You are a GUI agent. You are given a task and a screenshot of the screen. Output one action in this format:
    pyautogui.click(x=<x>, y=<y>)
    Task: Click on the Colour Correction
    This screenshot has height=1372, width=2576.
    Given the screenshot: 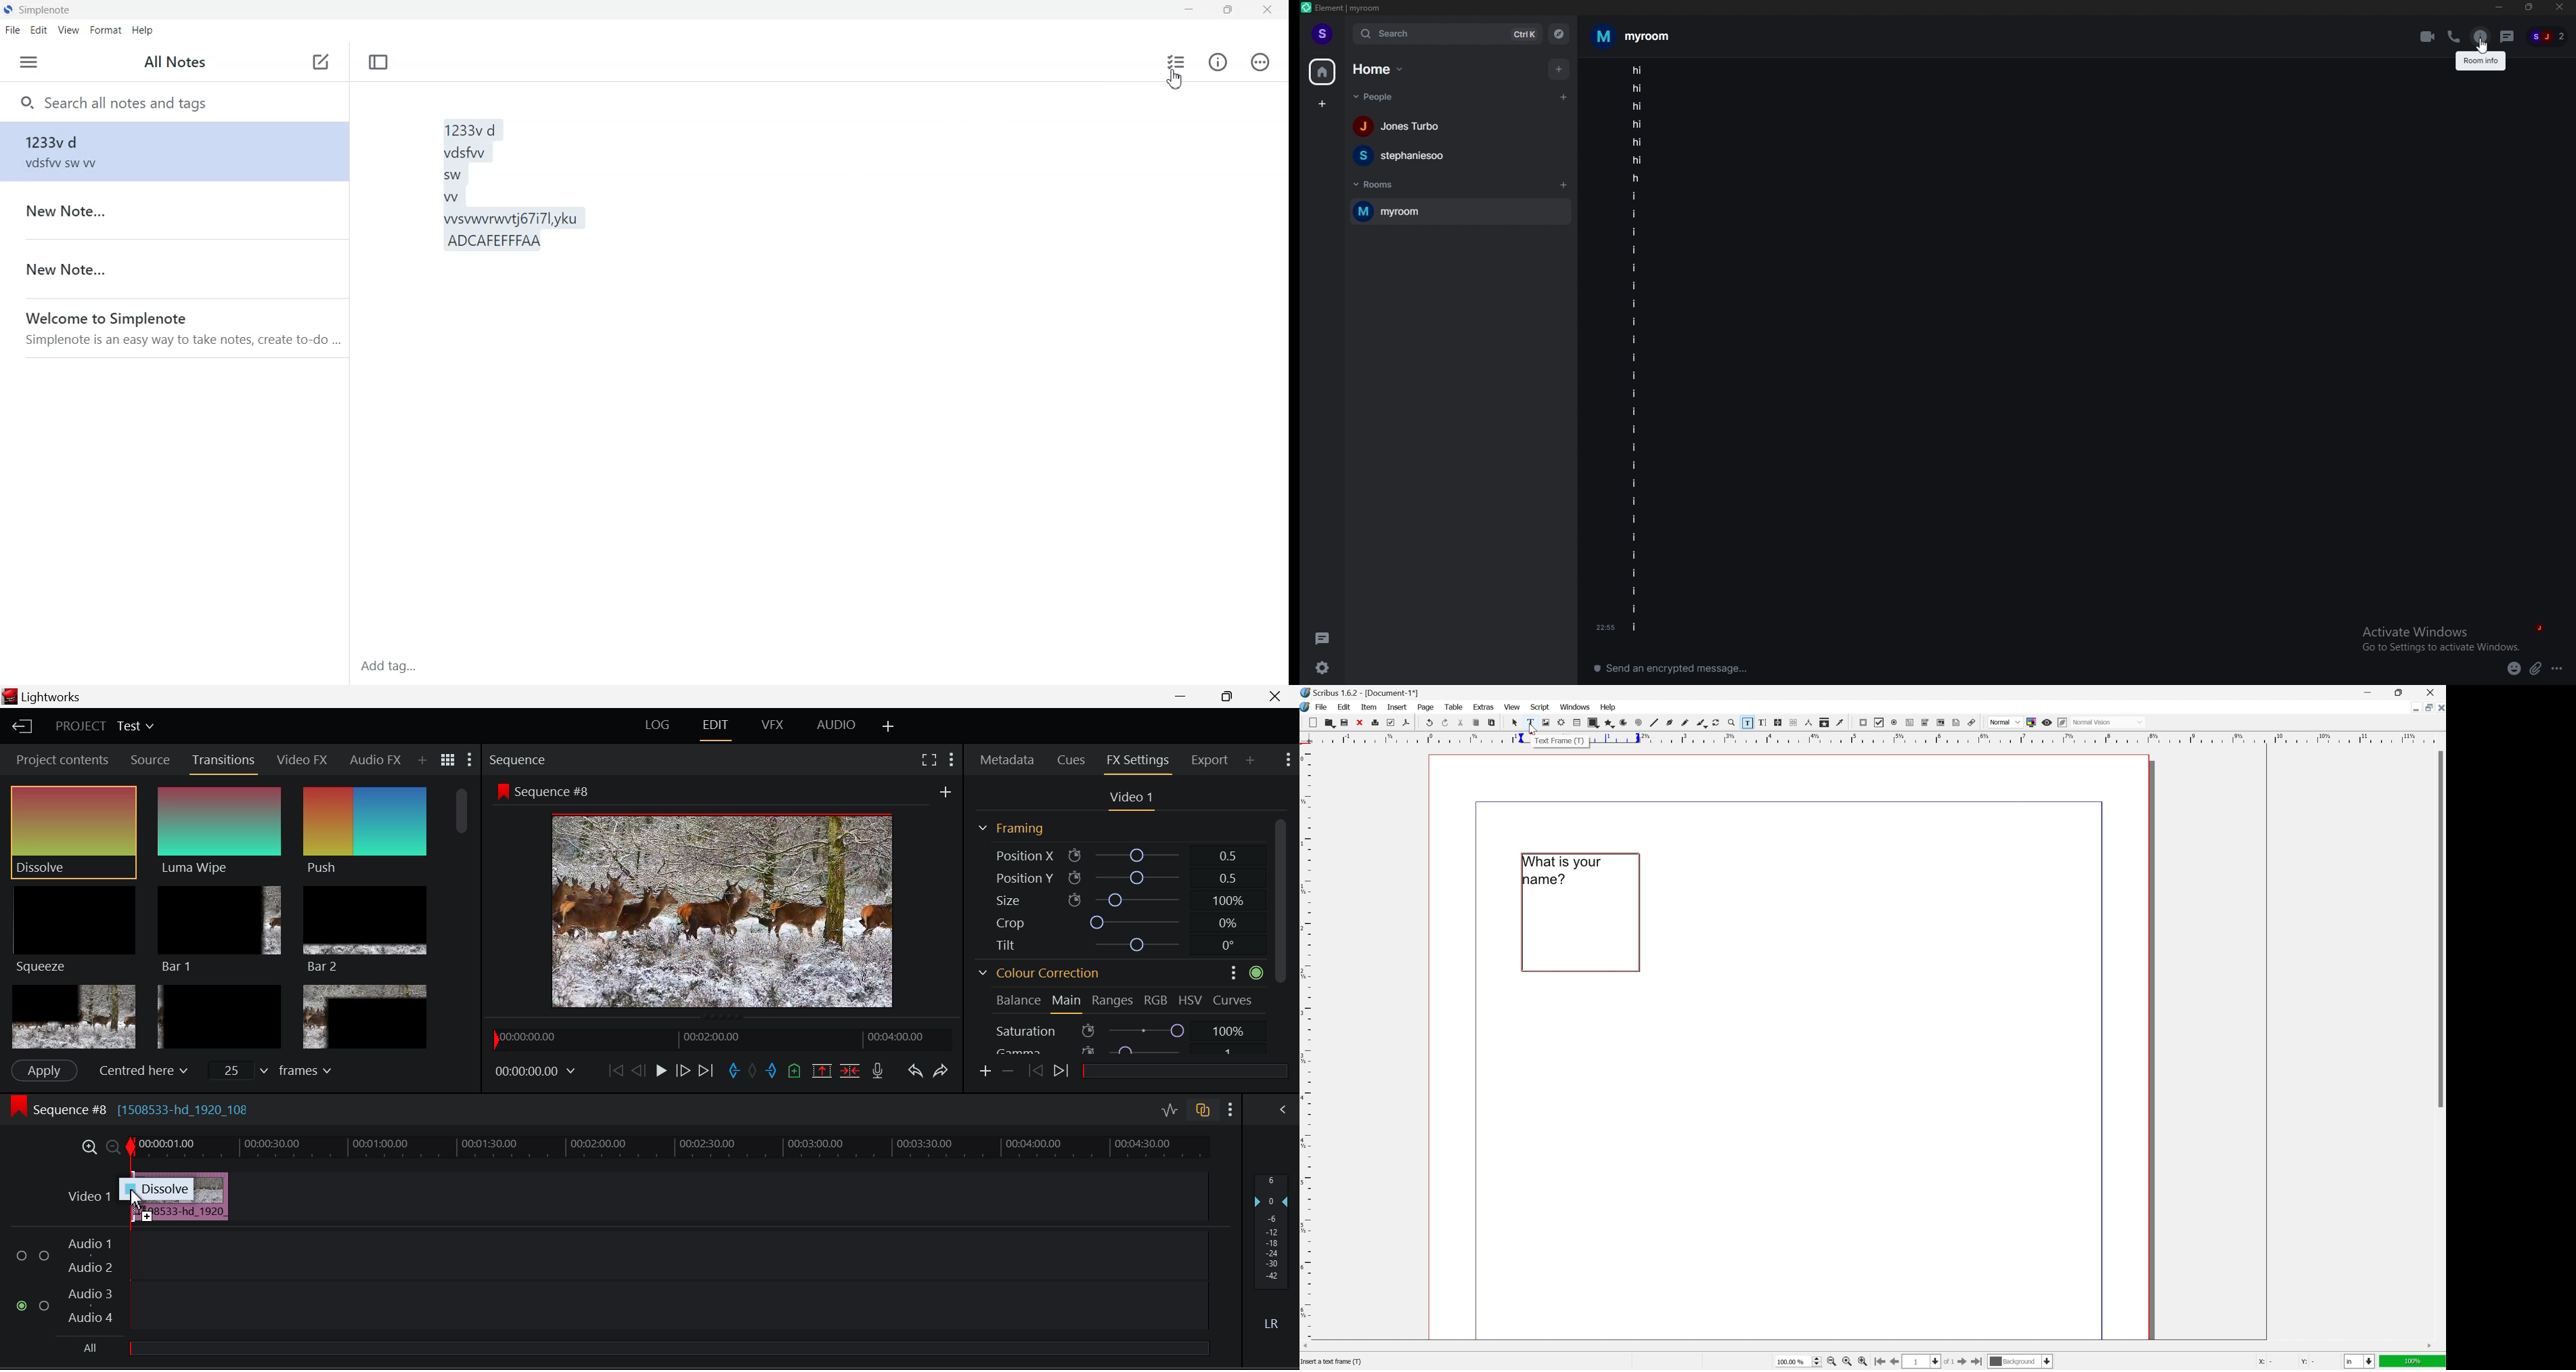 What is the action you would take?
    pyautogui.click(x=1040, y=972)
    